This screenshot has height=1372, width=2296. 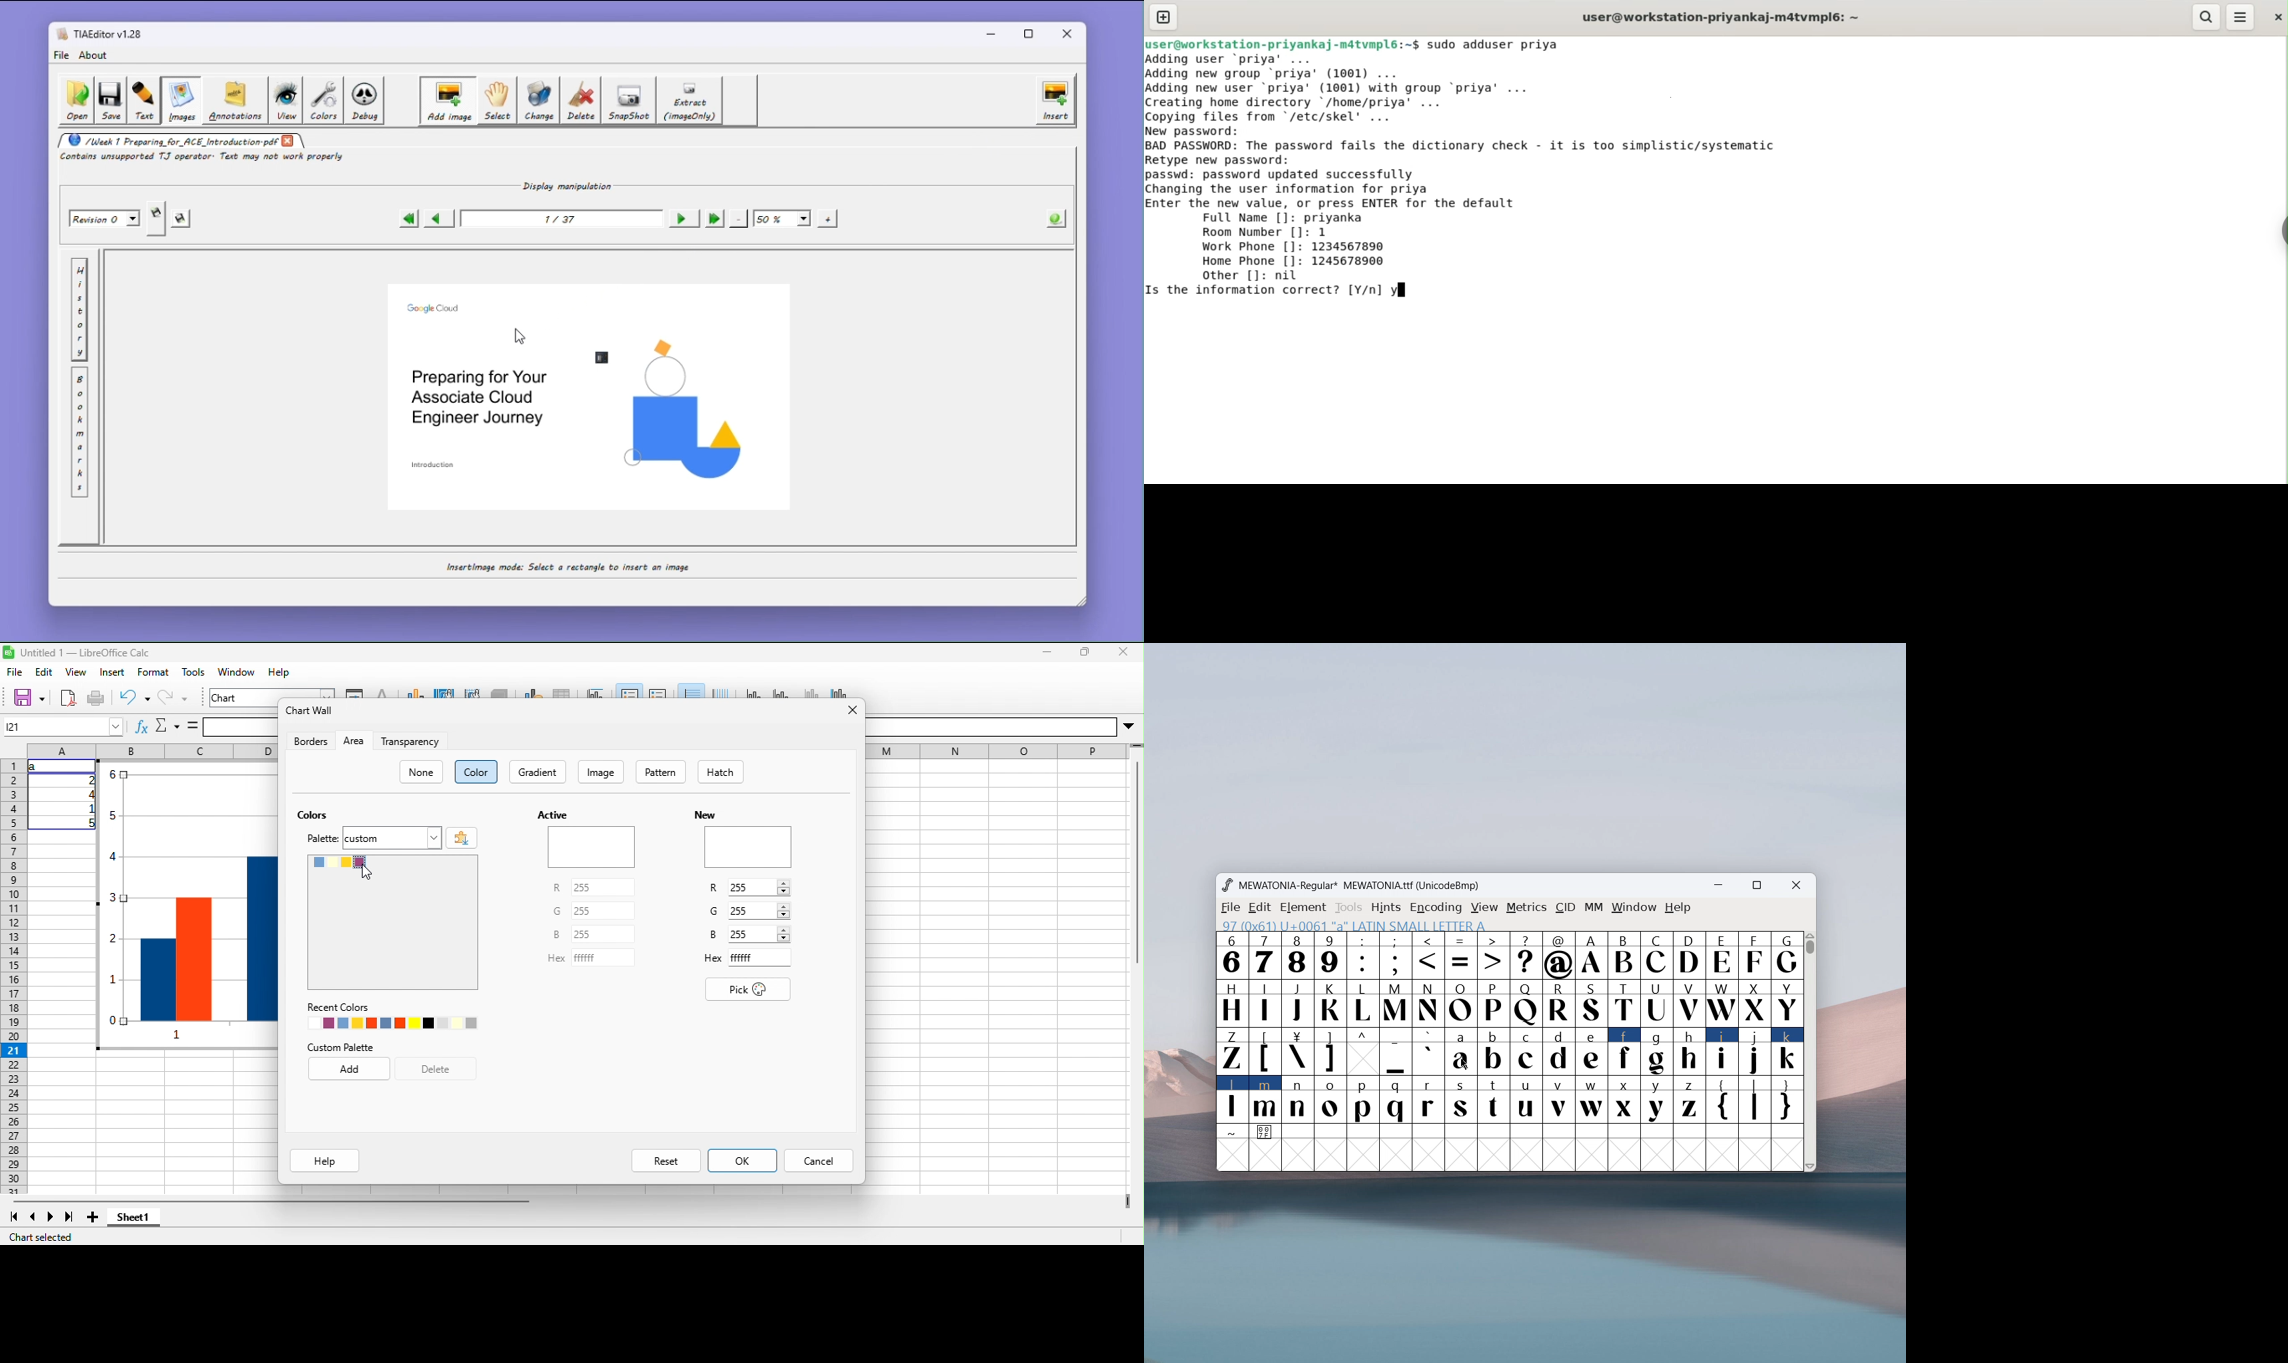 What do you see at coordinates (1265, 1002) in the screenshot?
I see `I` at bounding box center [1265, 1002].